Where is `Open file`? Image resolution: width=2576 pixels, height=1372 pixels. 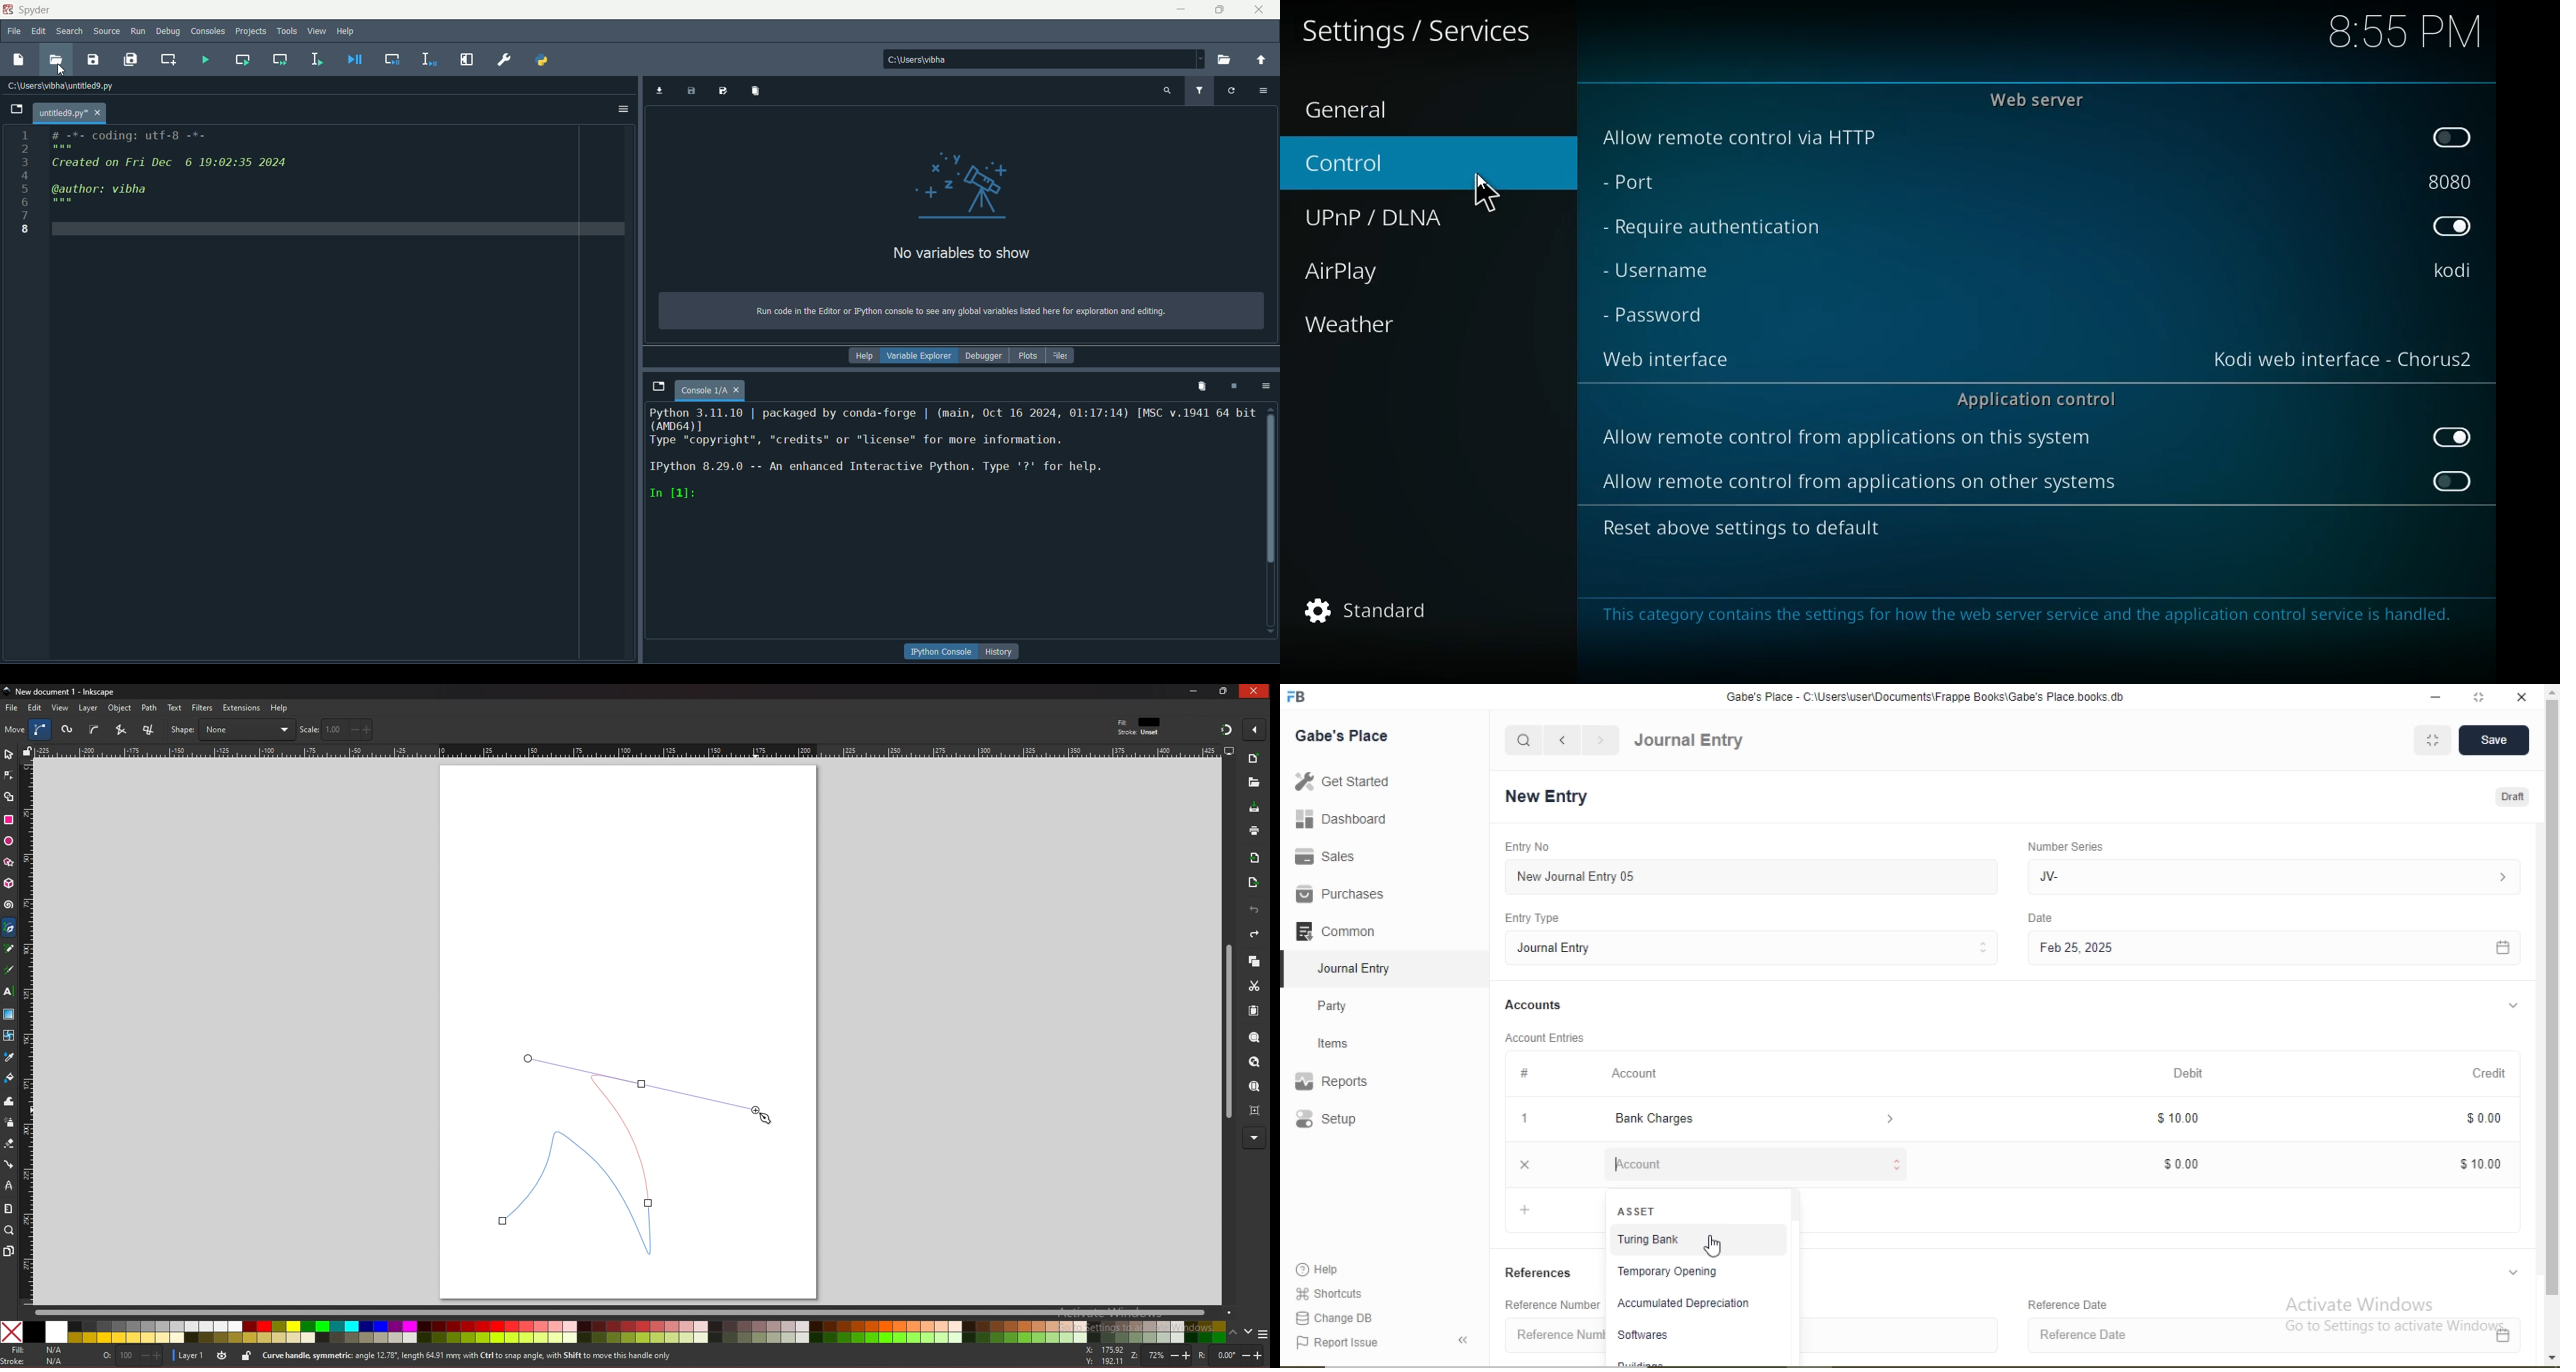 Open file is located at coordinates (17, 111).